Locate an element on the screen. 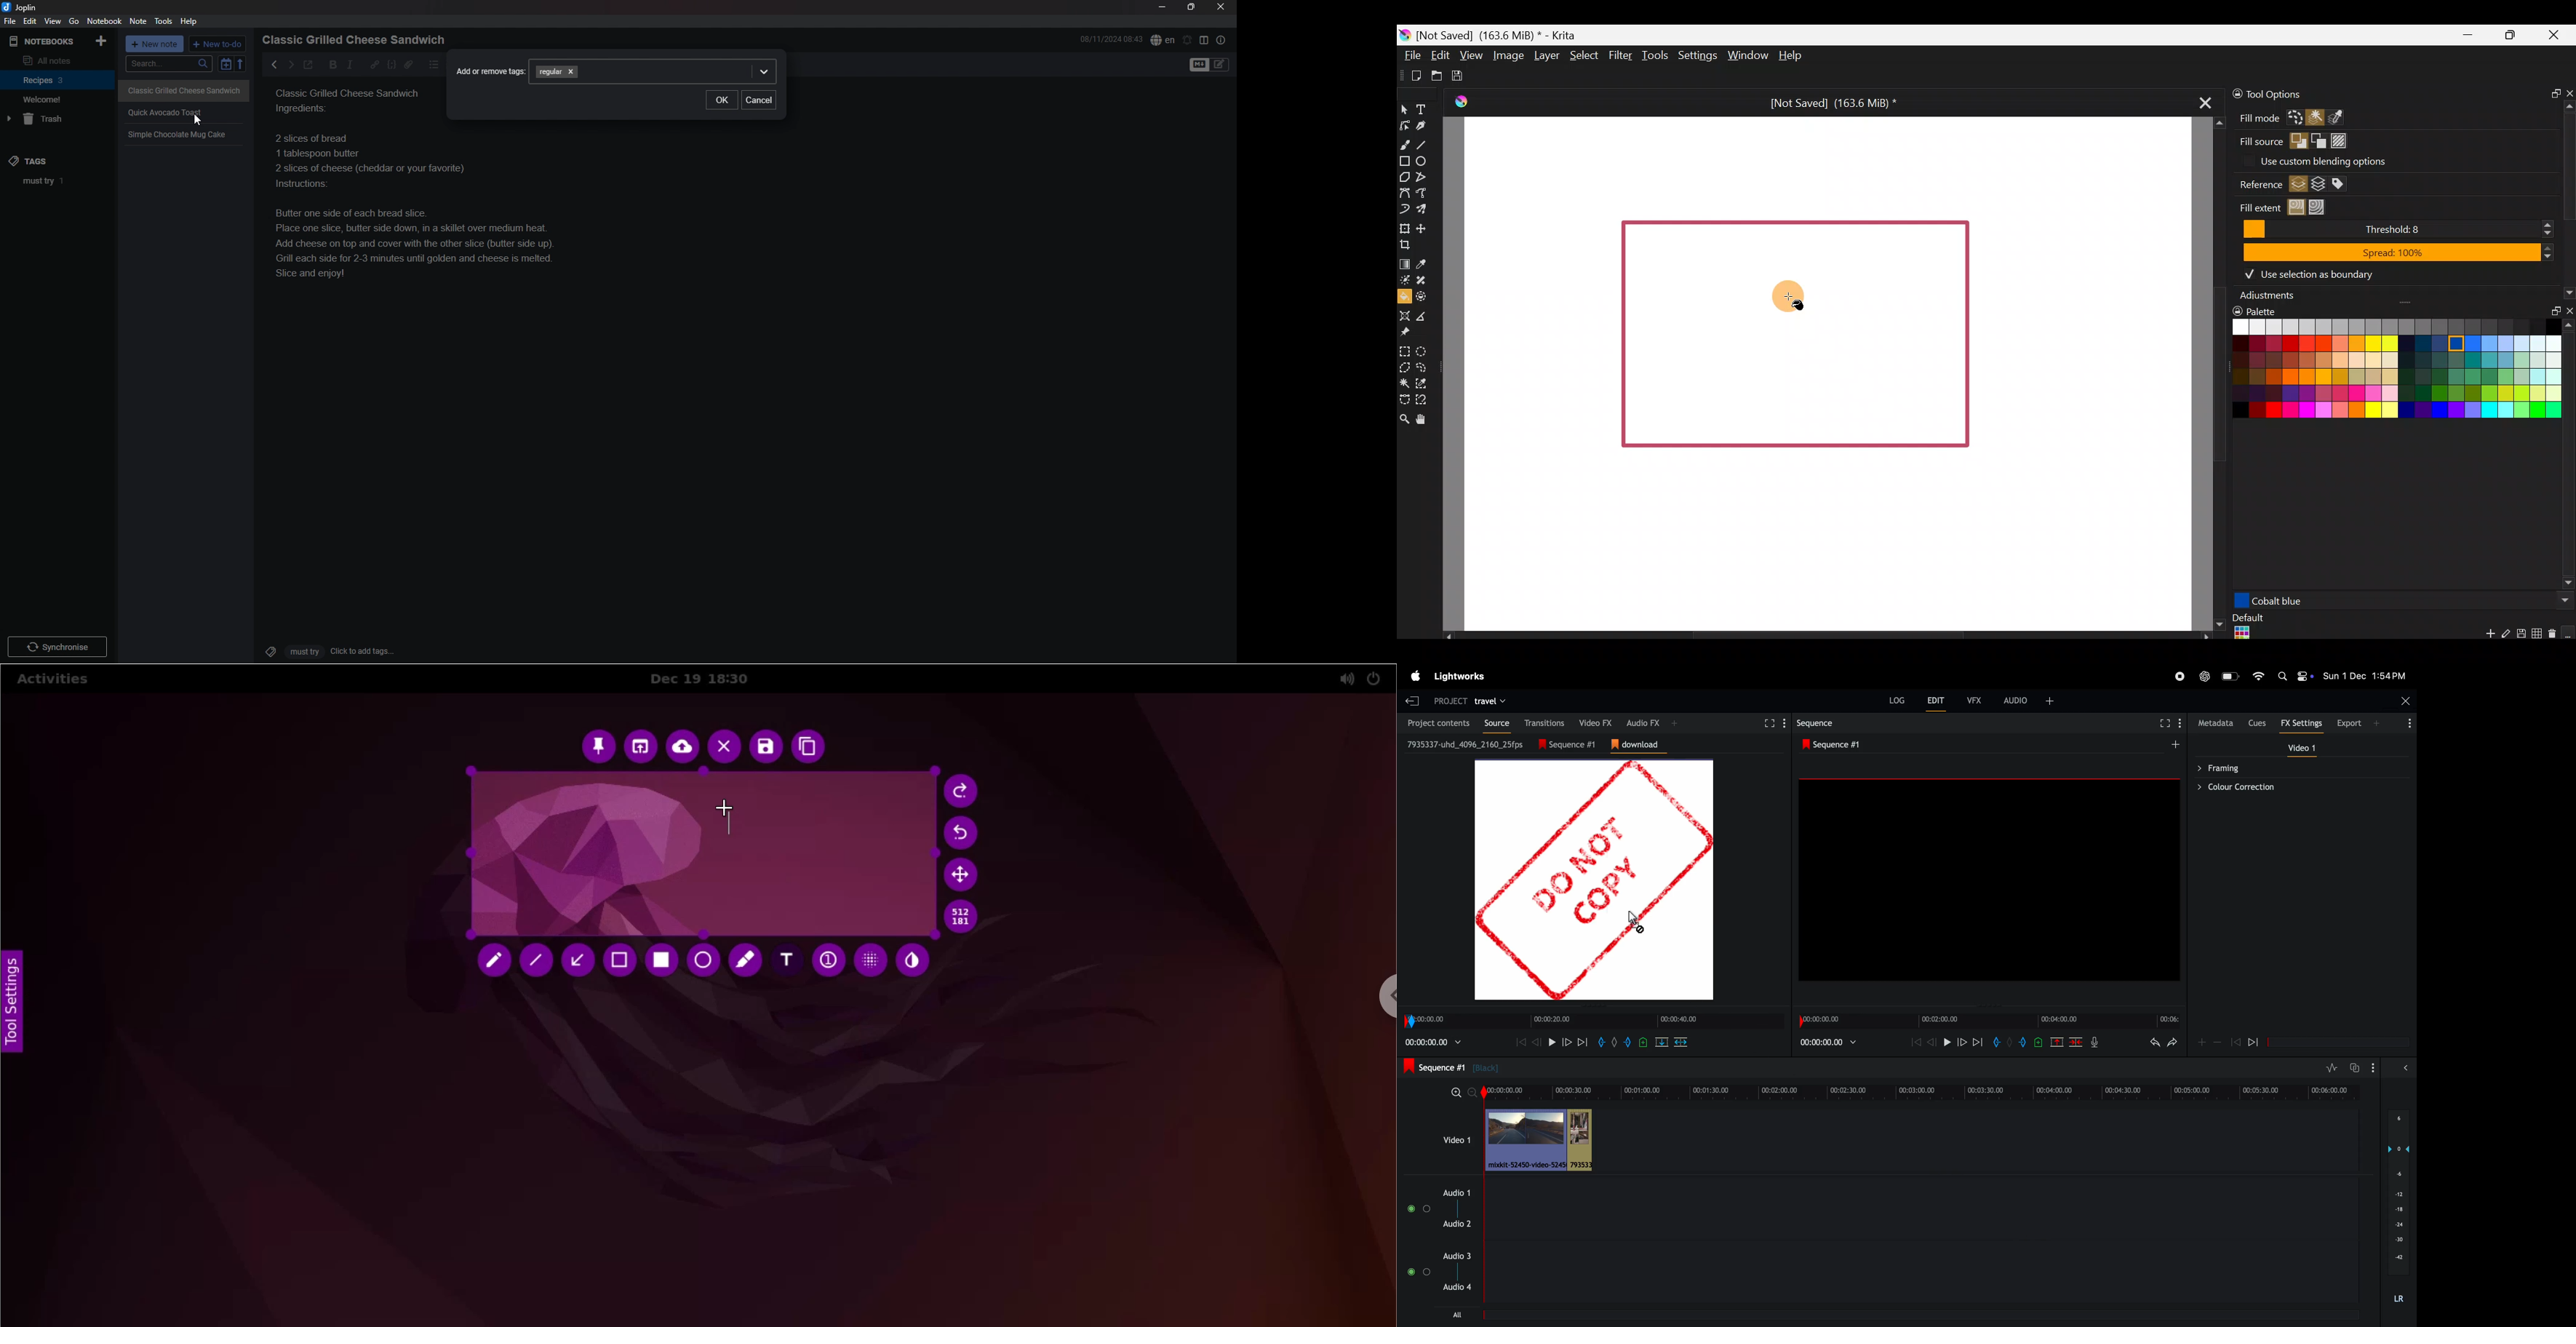  sequence #1 is located at coordinates (1451, 1067).